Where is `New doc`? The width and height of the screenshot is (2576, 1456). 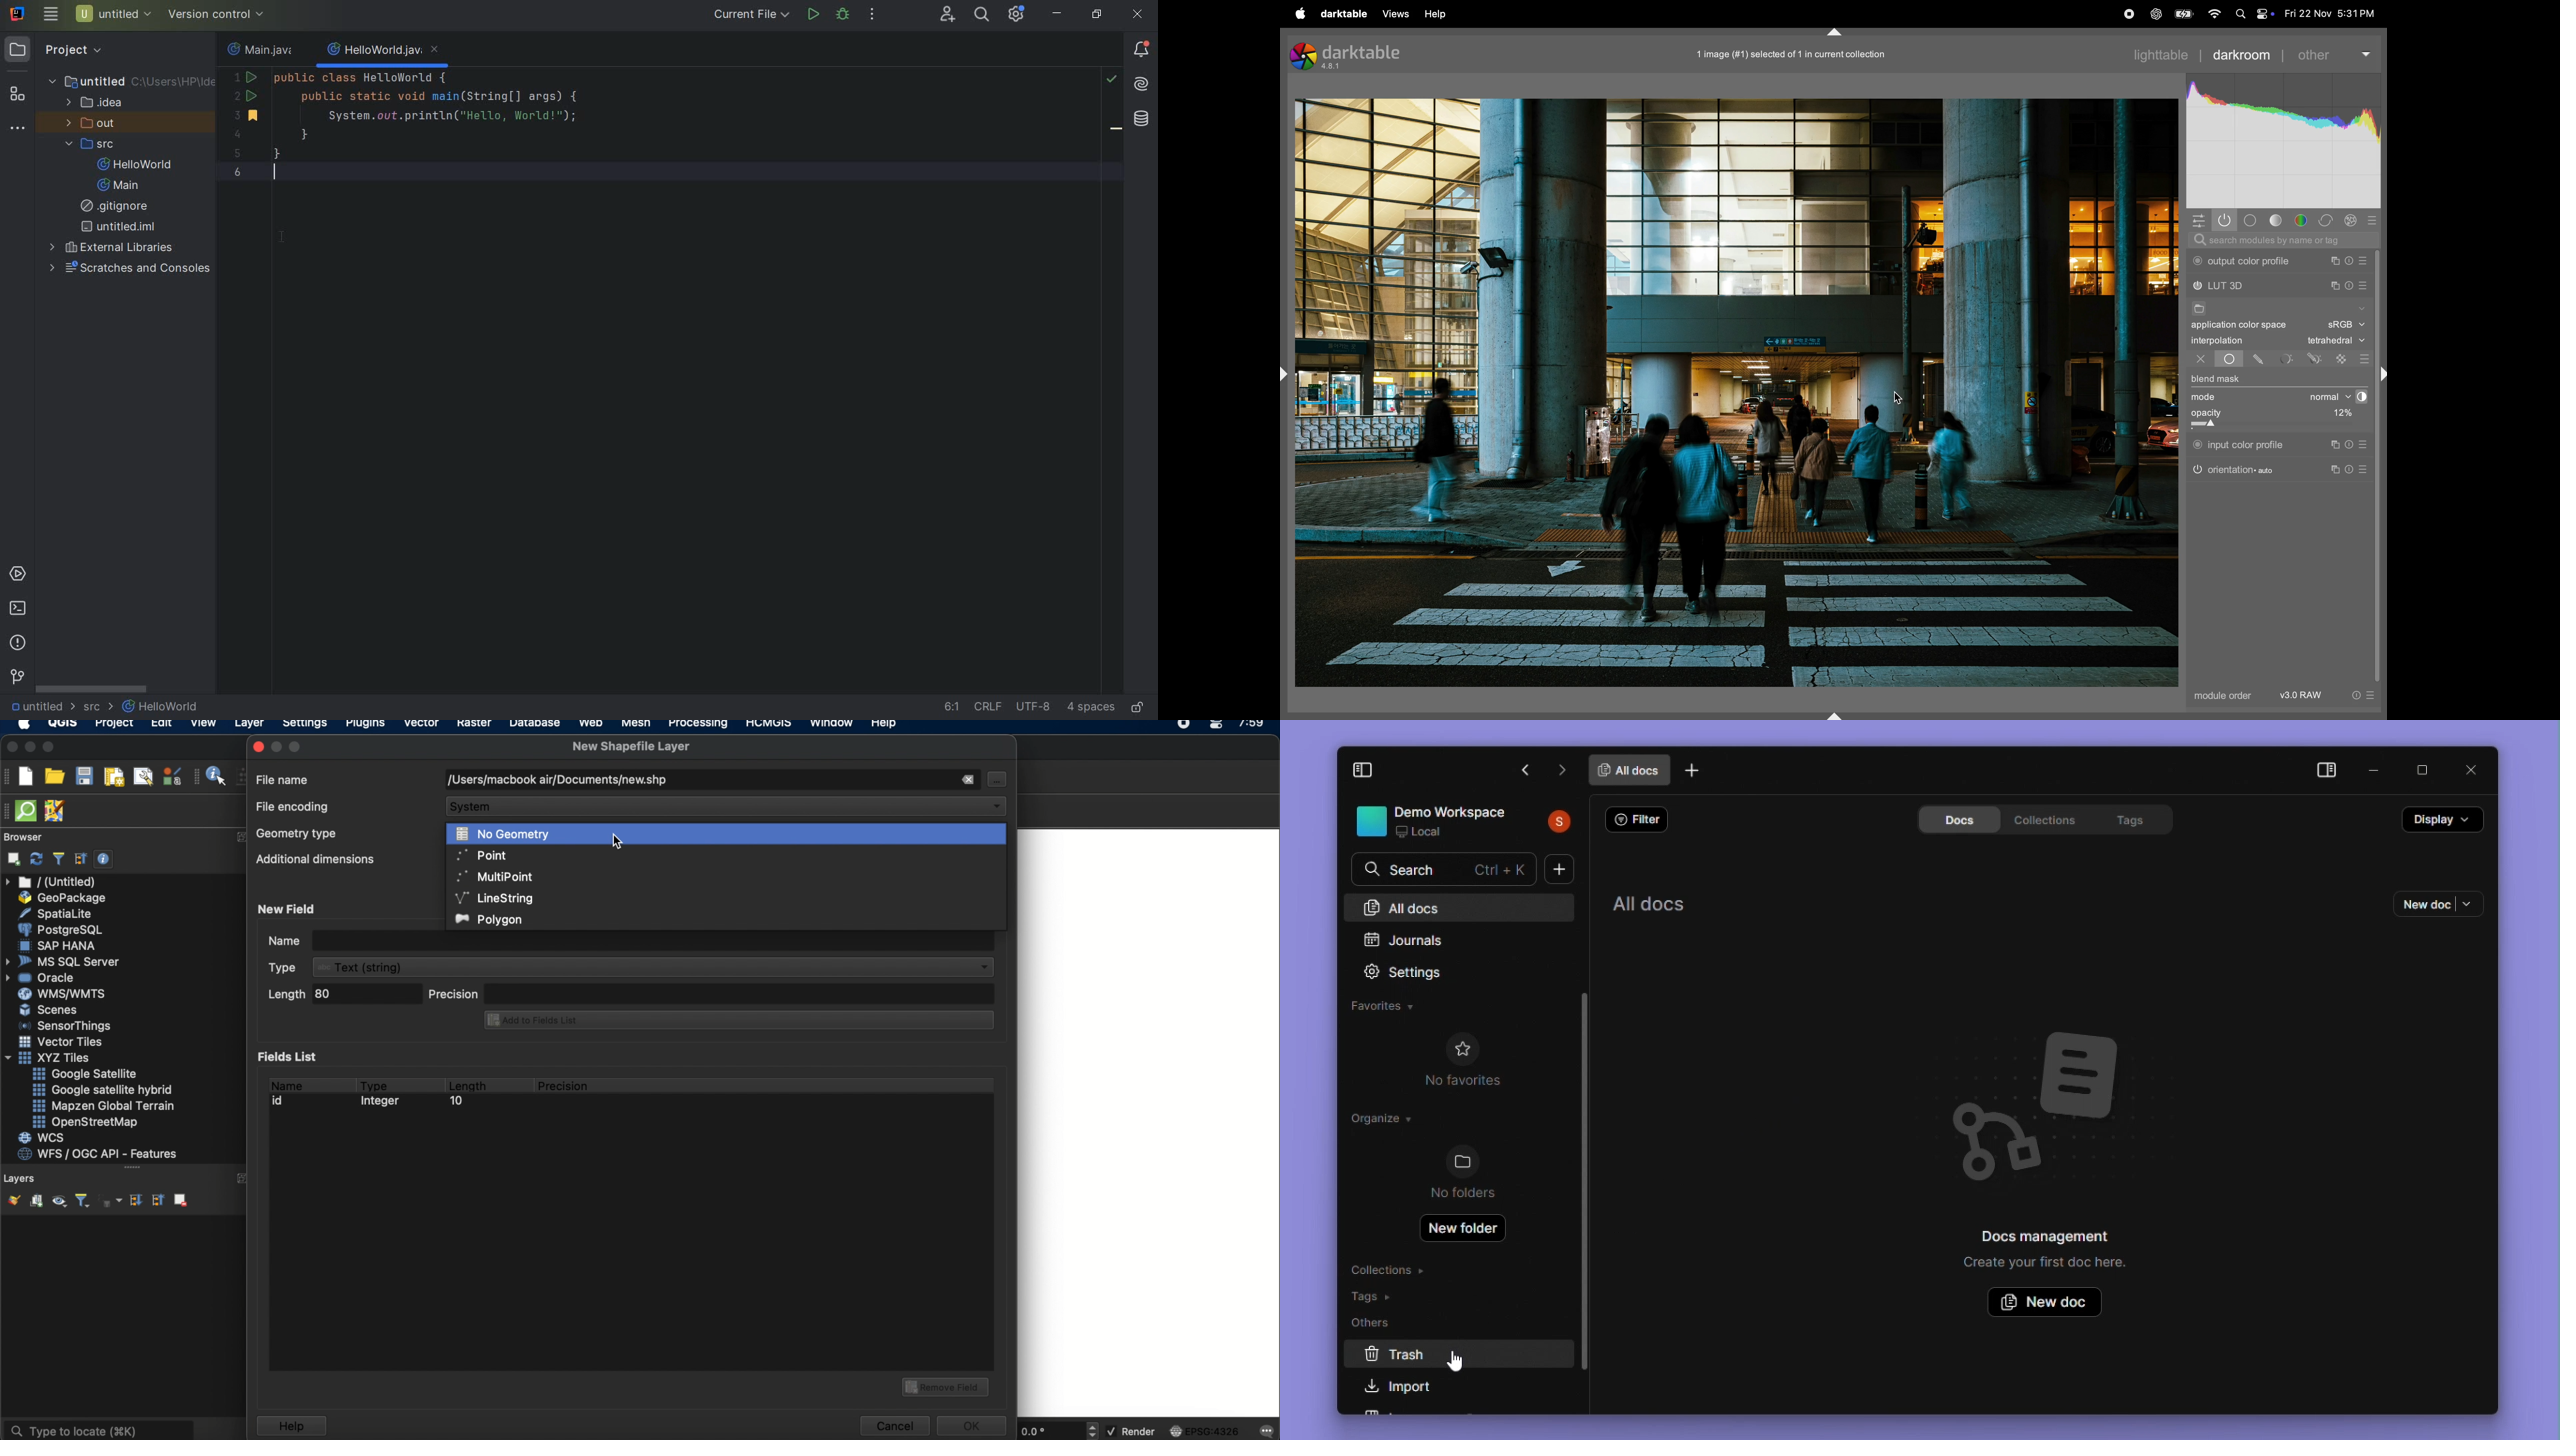
New doc is located at coordinates (2435, 902).